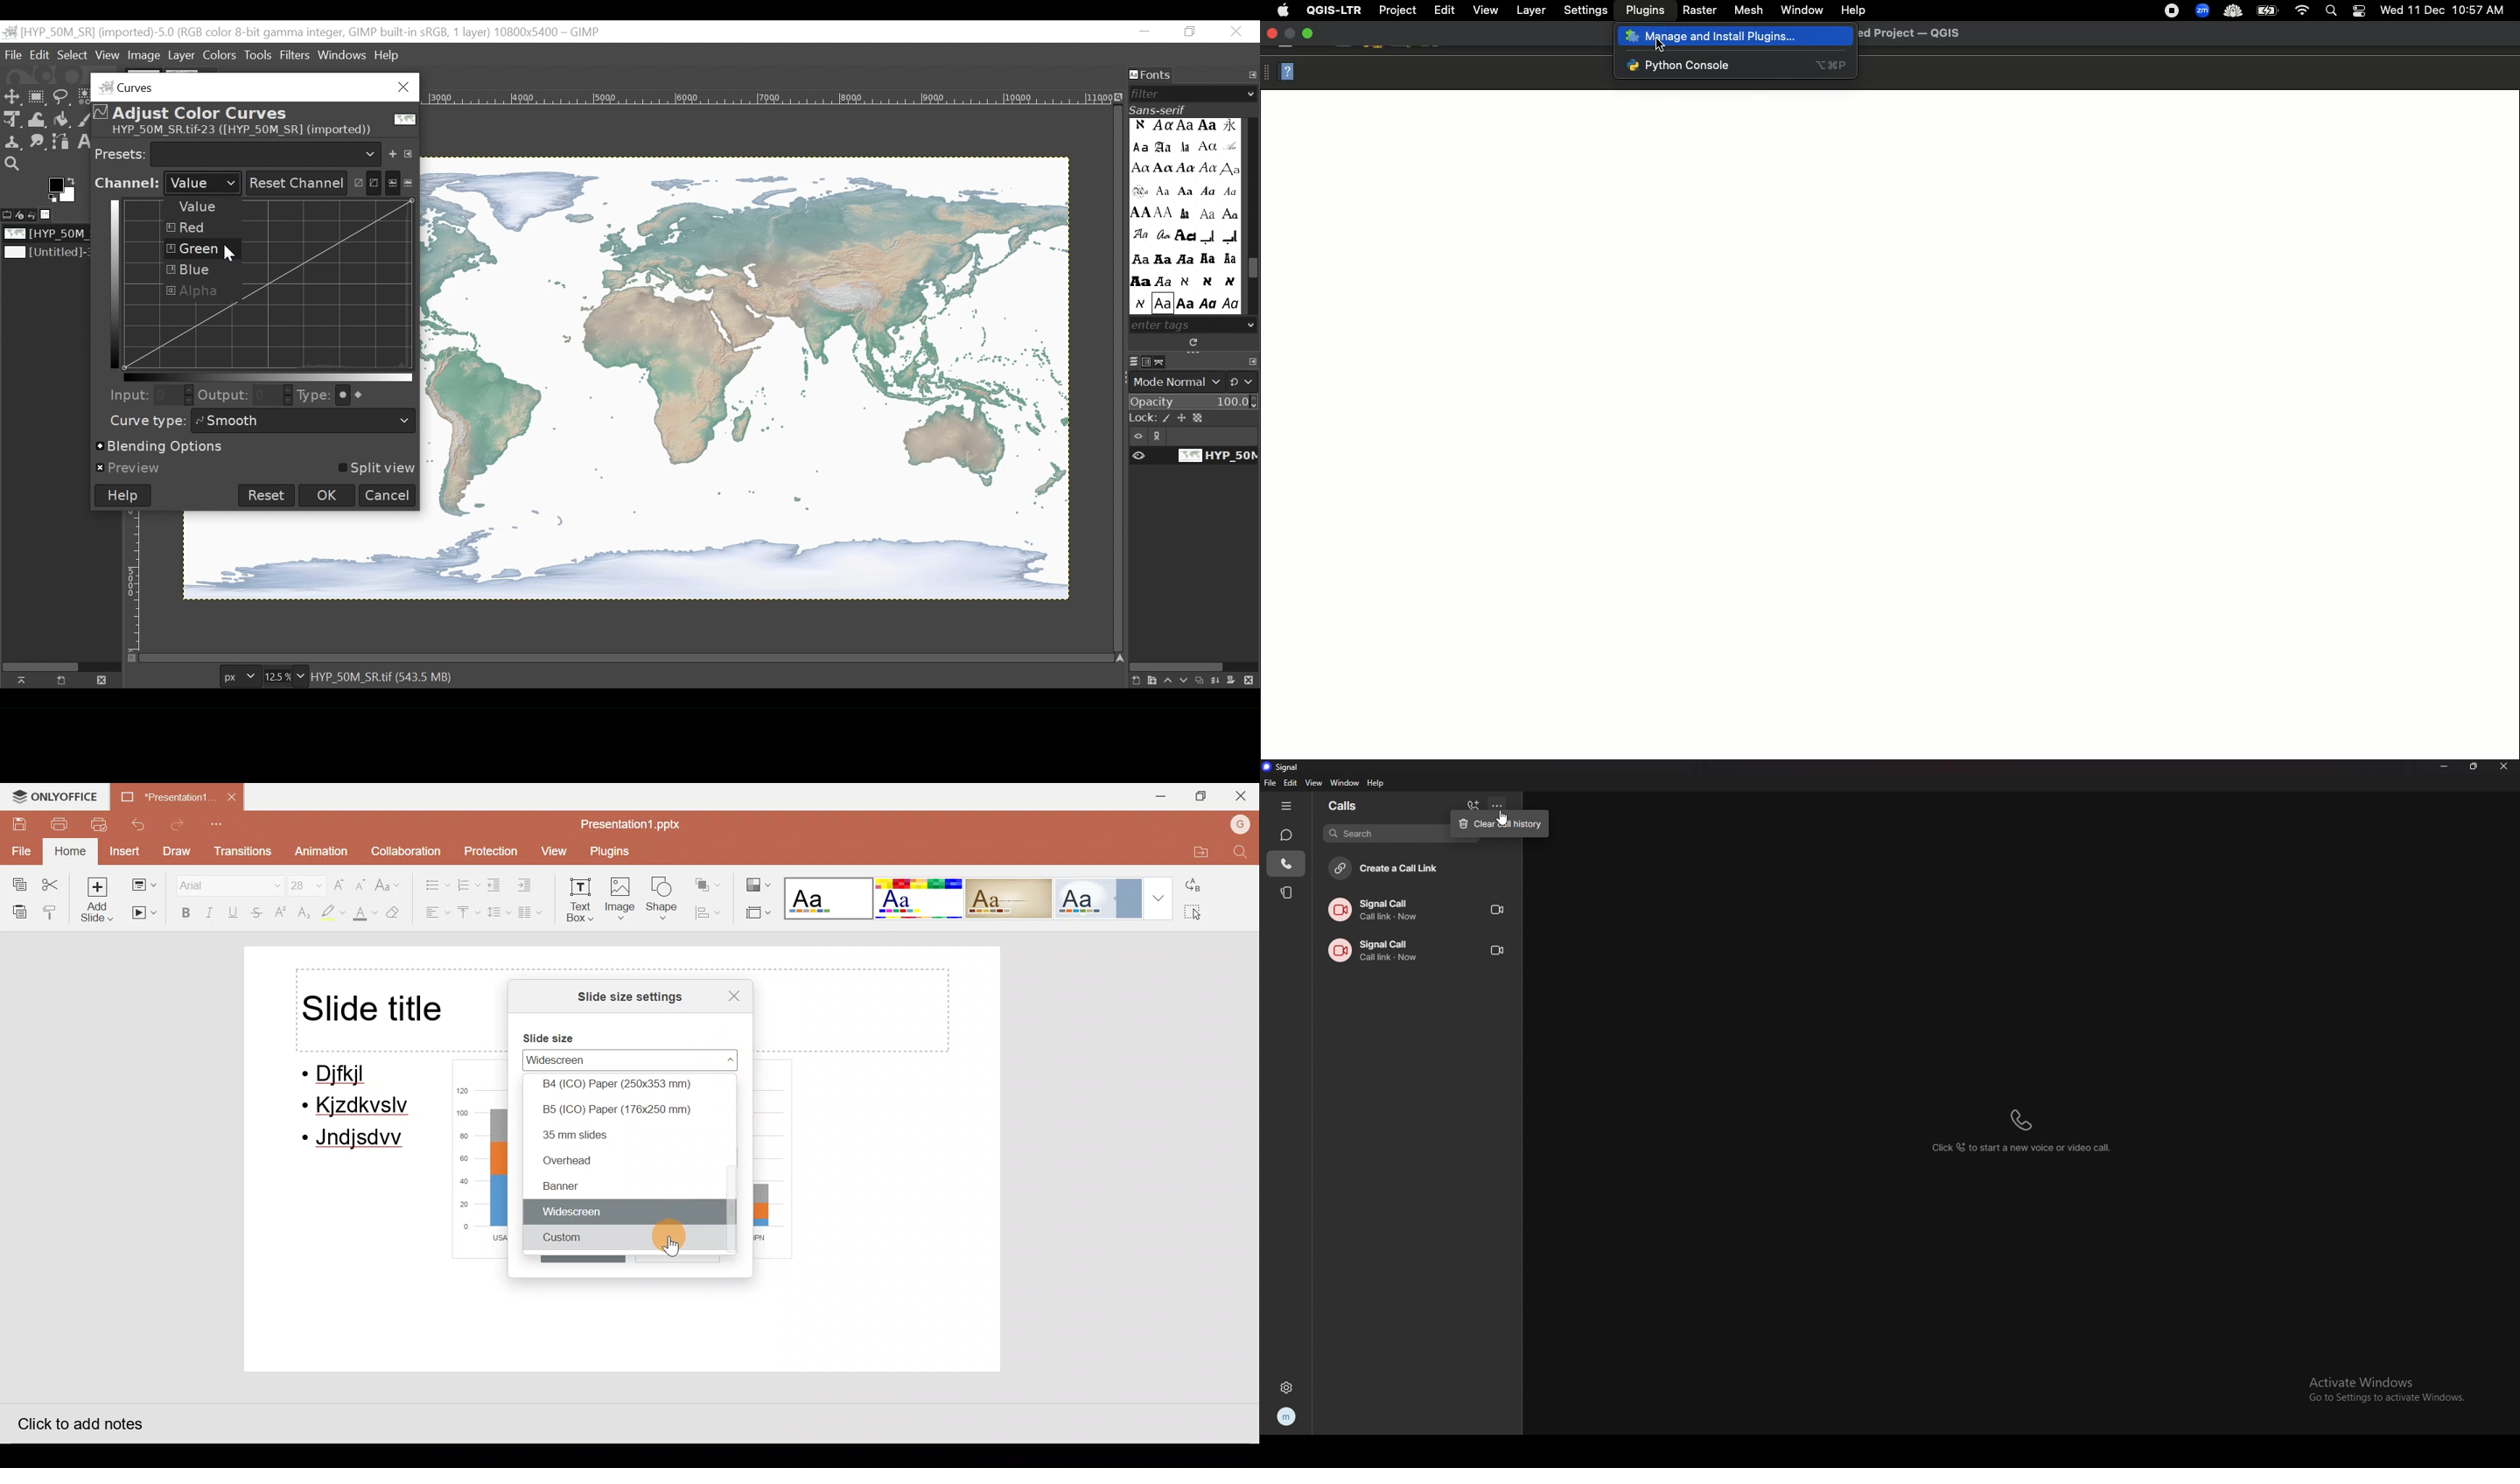 The image size is (2520, 1484). Describe the element at coordinates (56, 795) in the screenshot. I see `ONLYOFFICE` at that location.